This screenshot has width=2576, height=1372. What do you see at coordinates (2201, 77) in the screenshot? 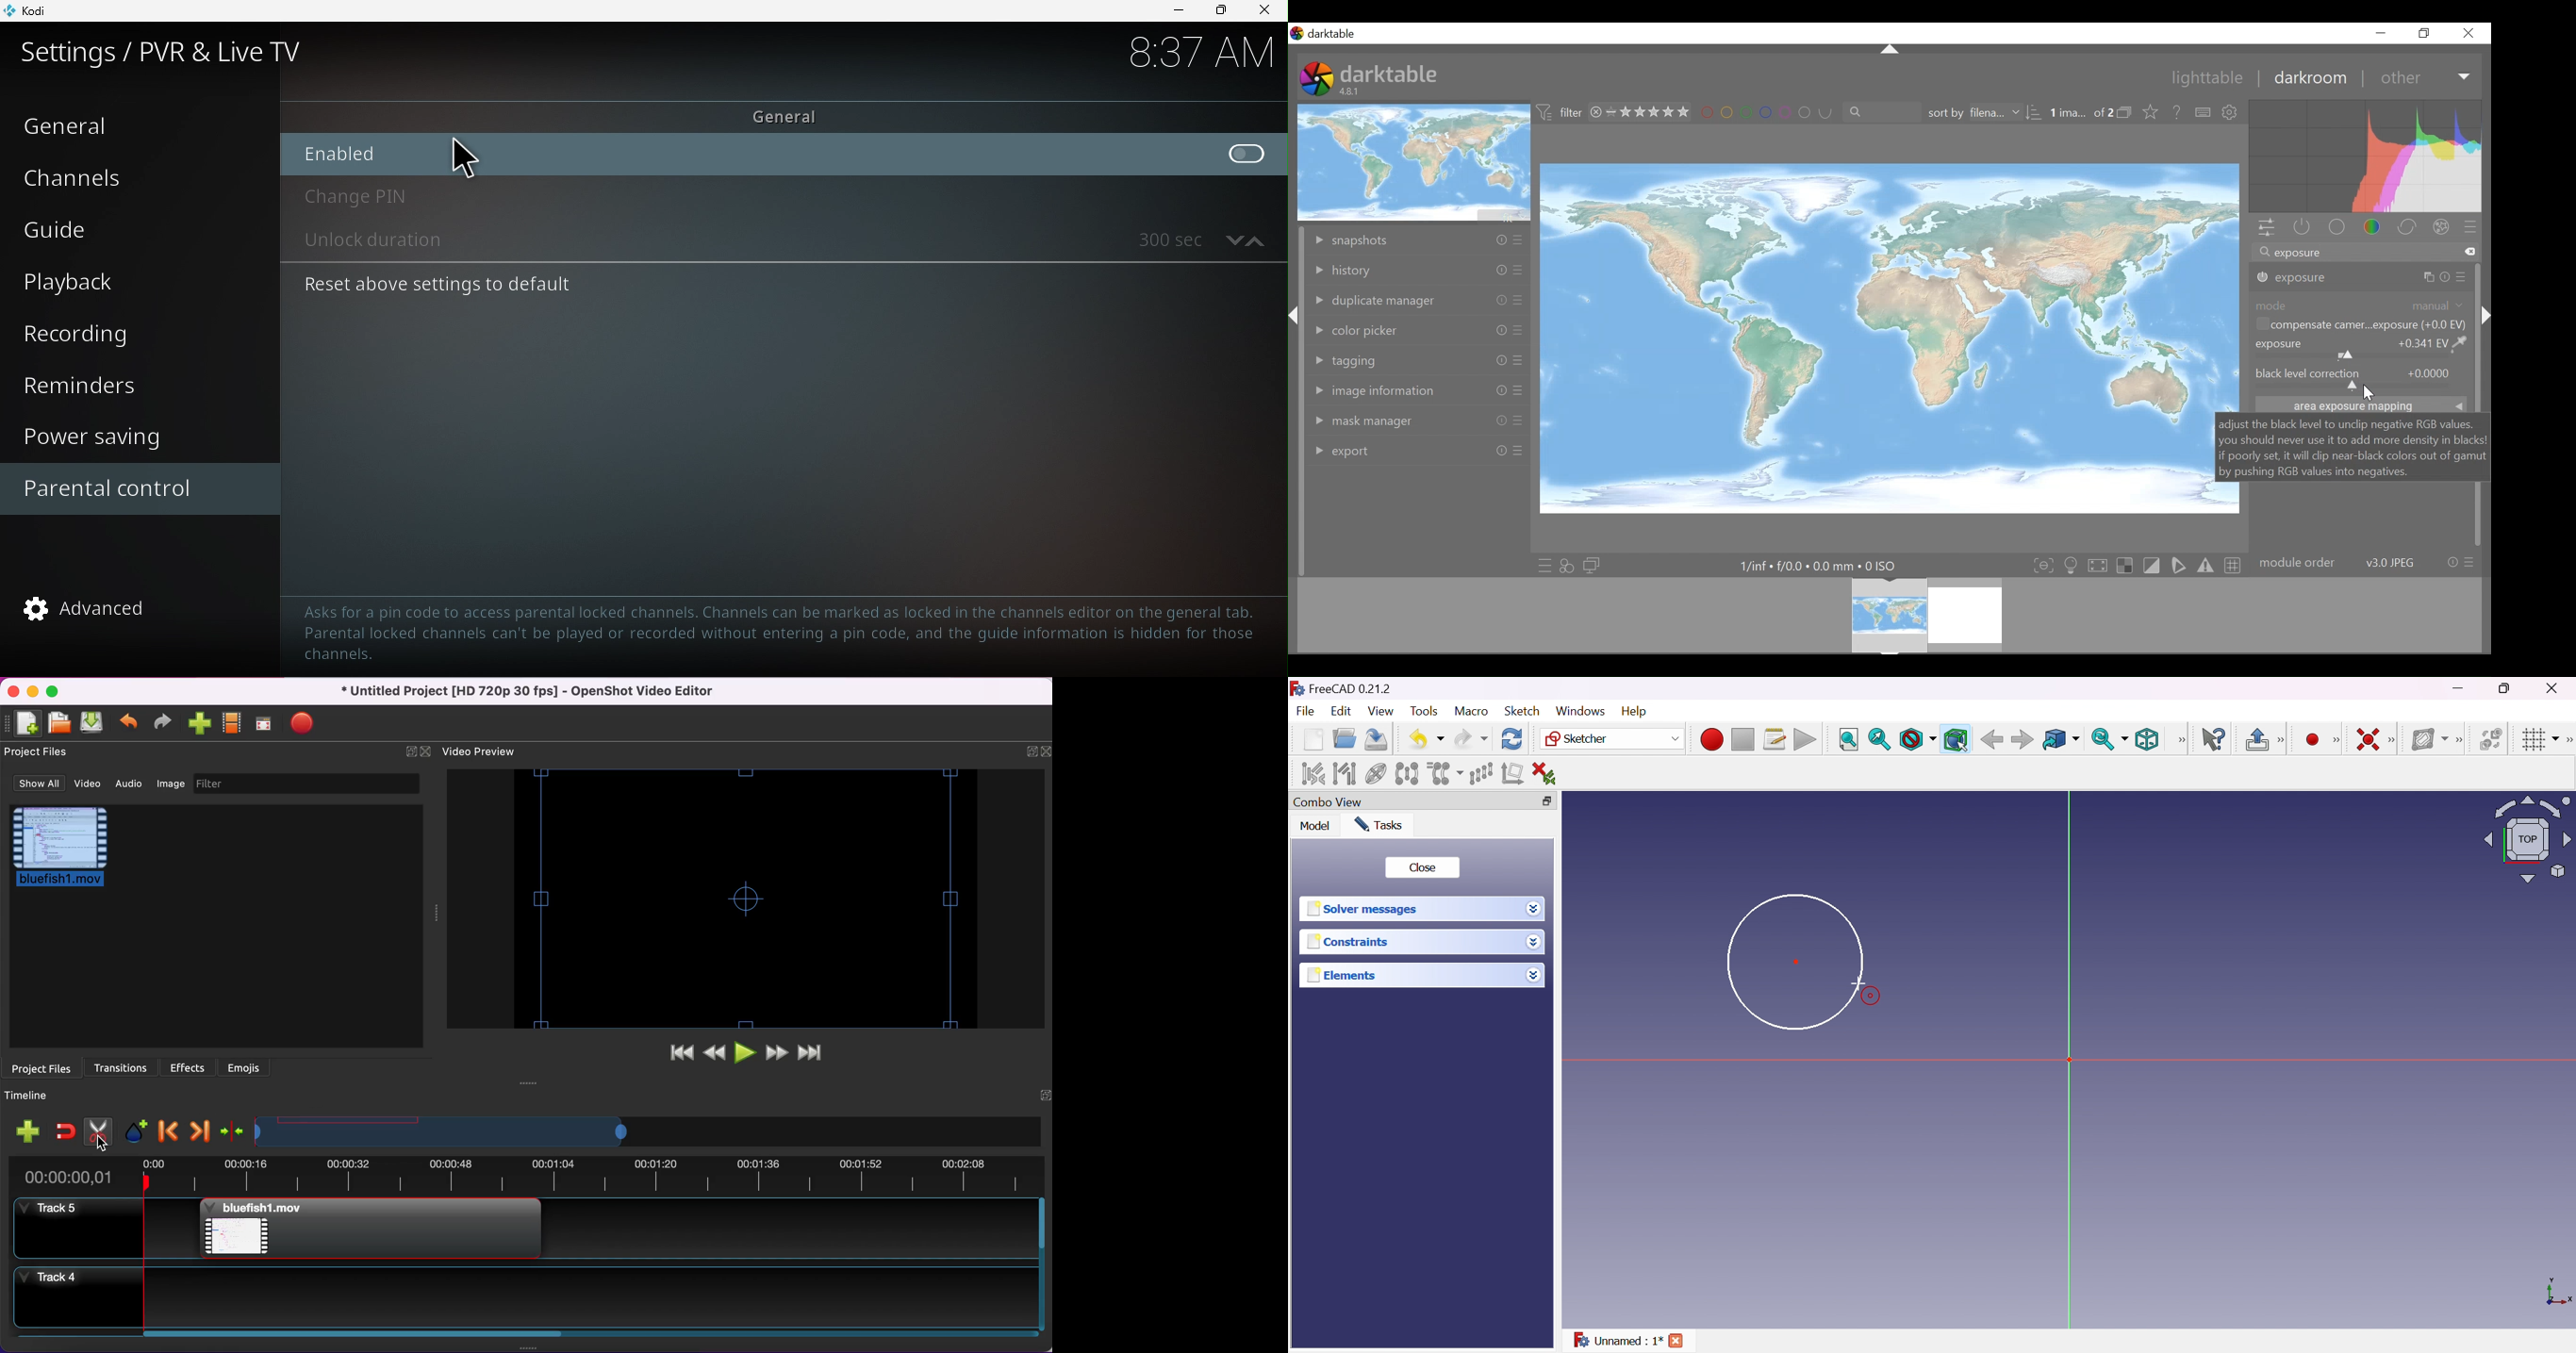
I see `Lightable` at bounding box center [2201, 77].